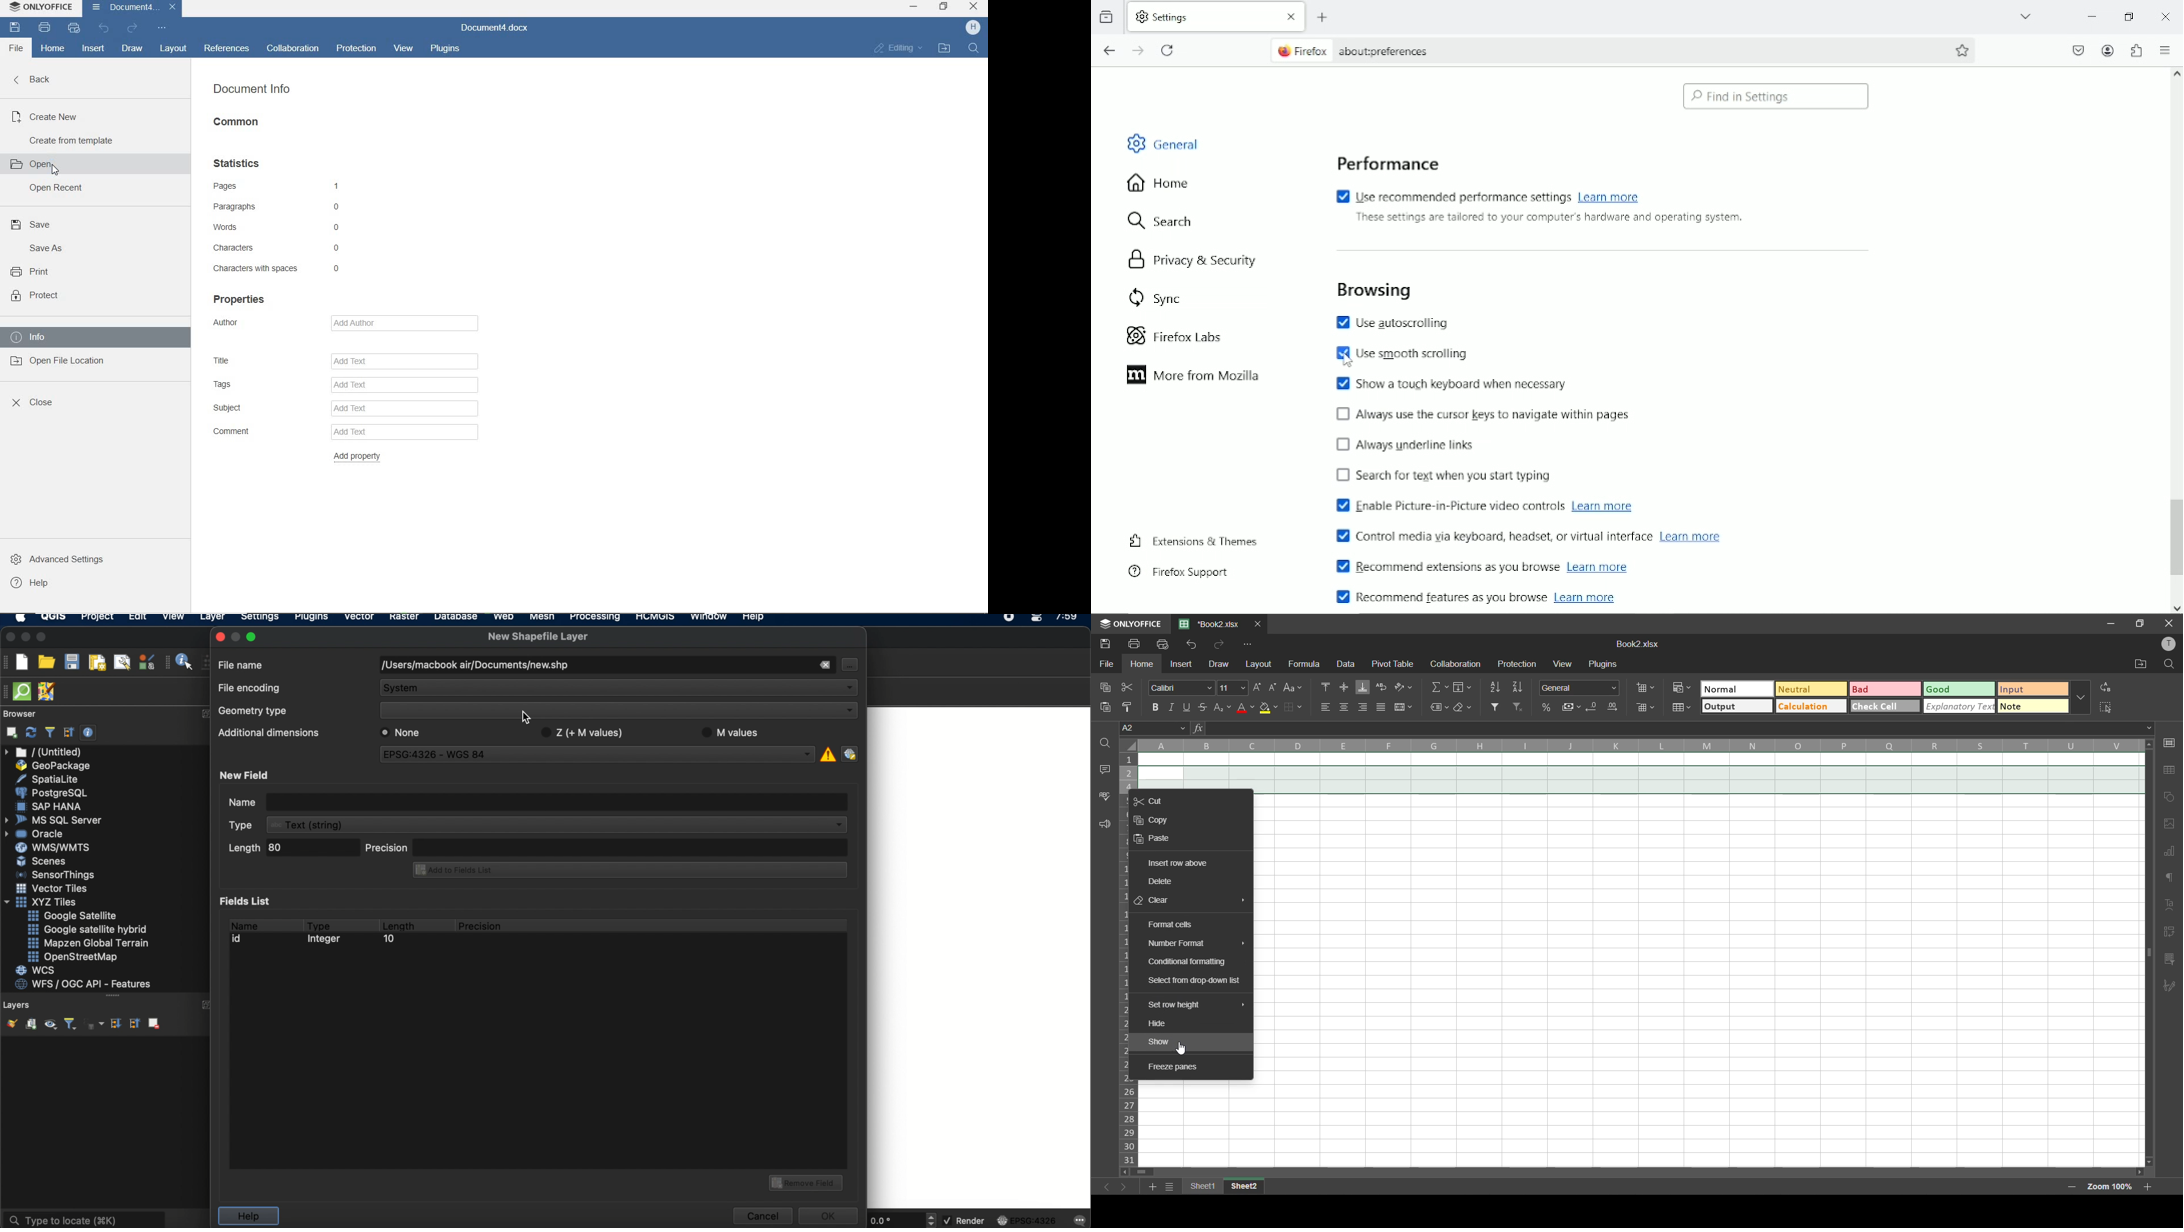 This screenshot has width=2184, height=1232. I want to click on neutral, so click(1810, 690).